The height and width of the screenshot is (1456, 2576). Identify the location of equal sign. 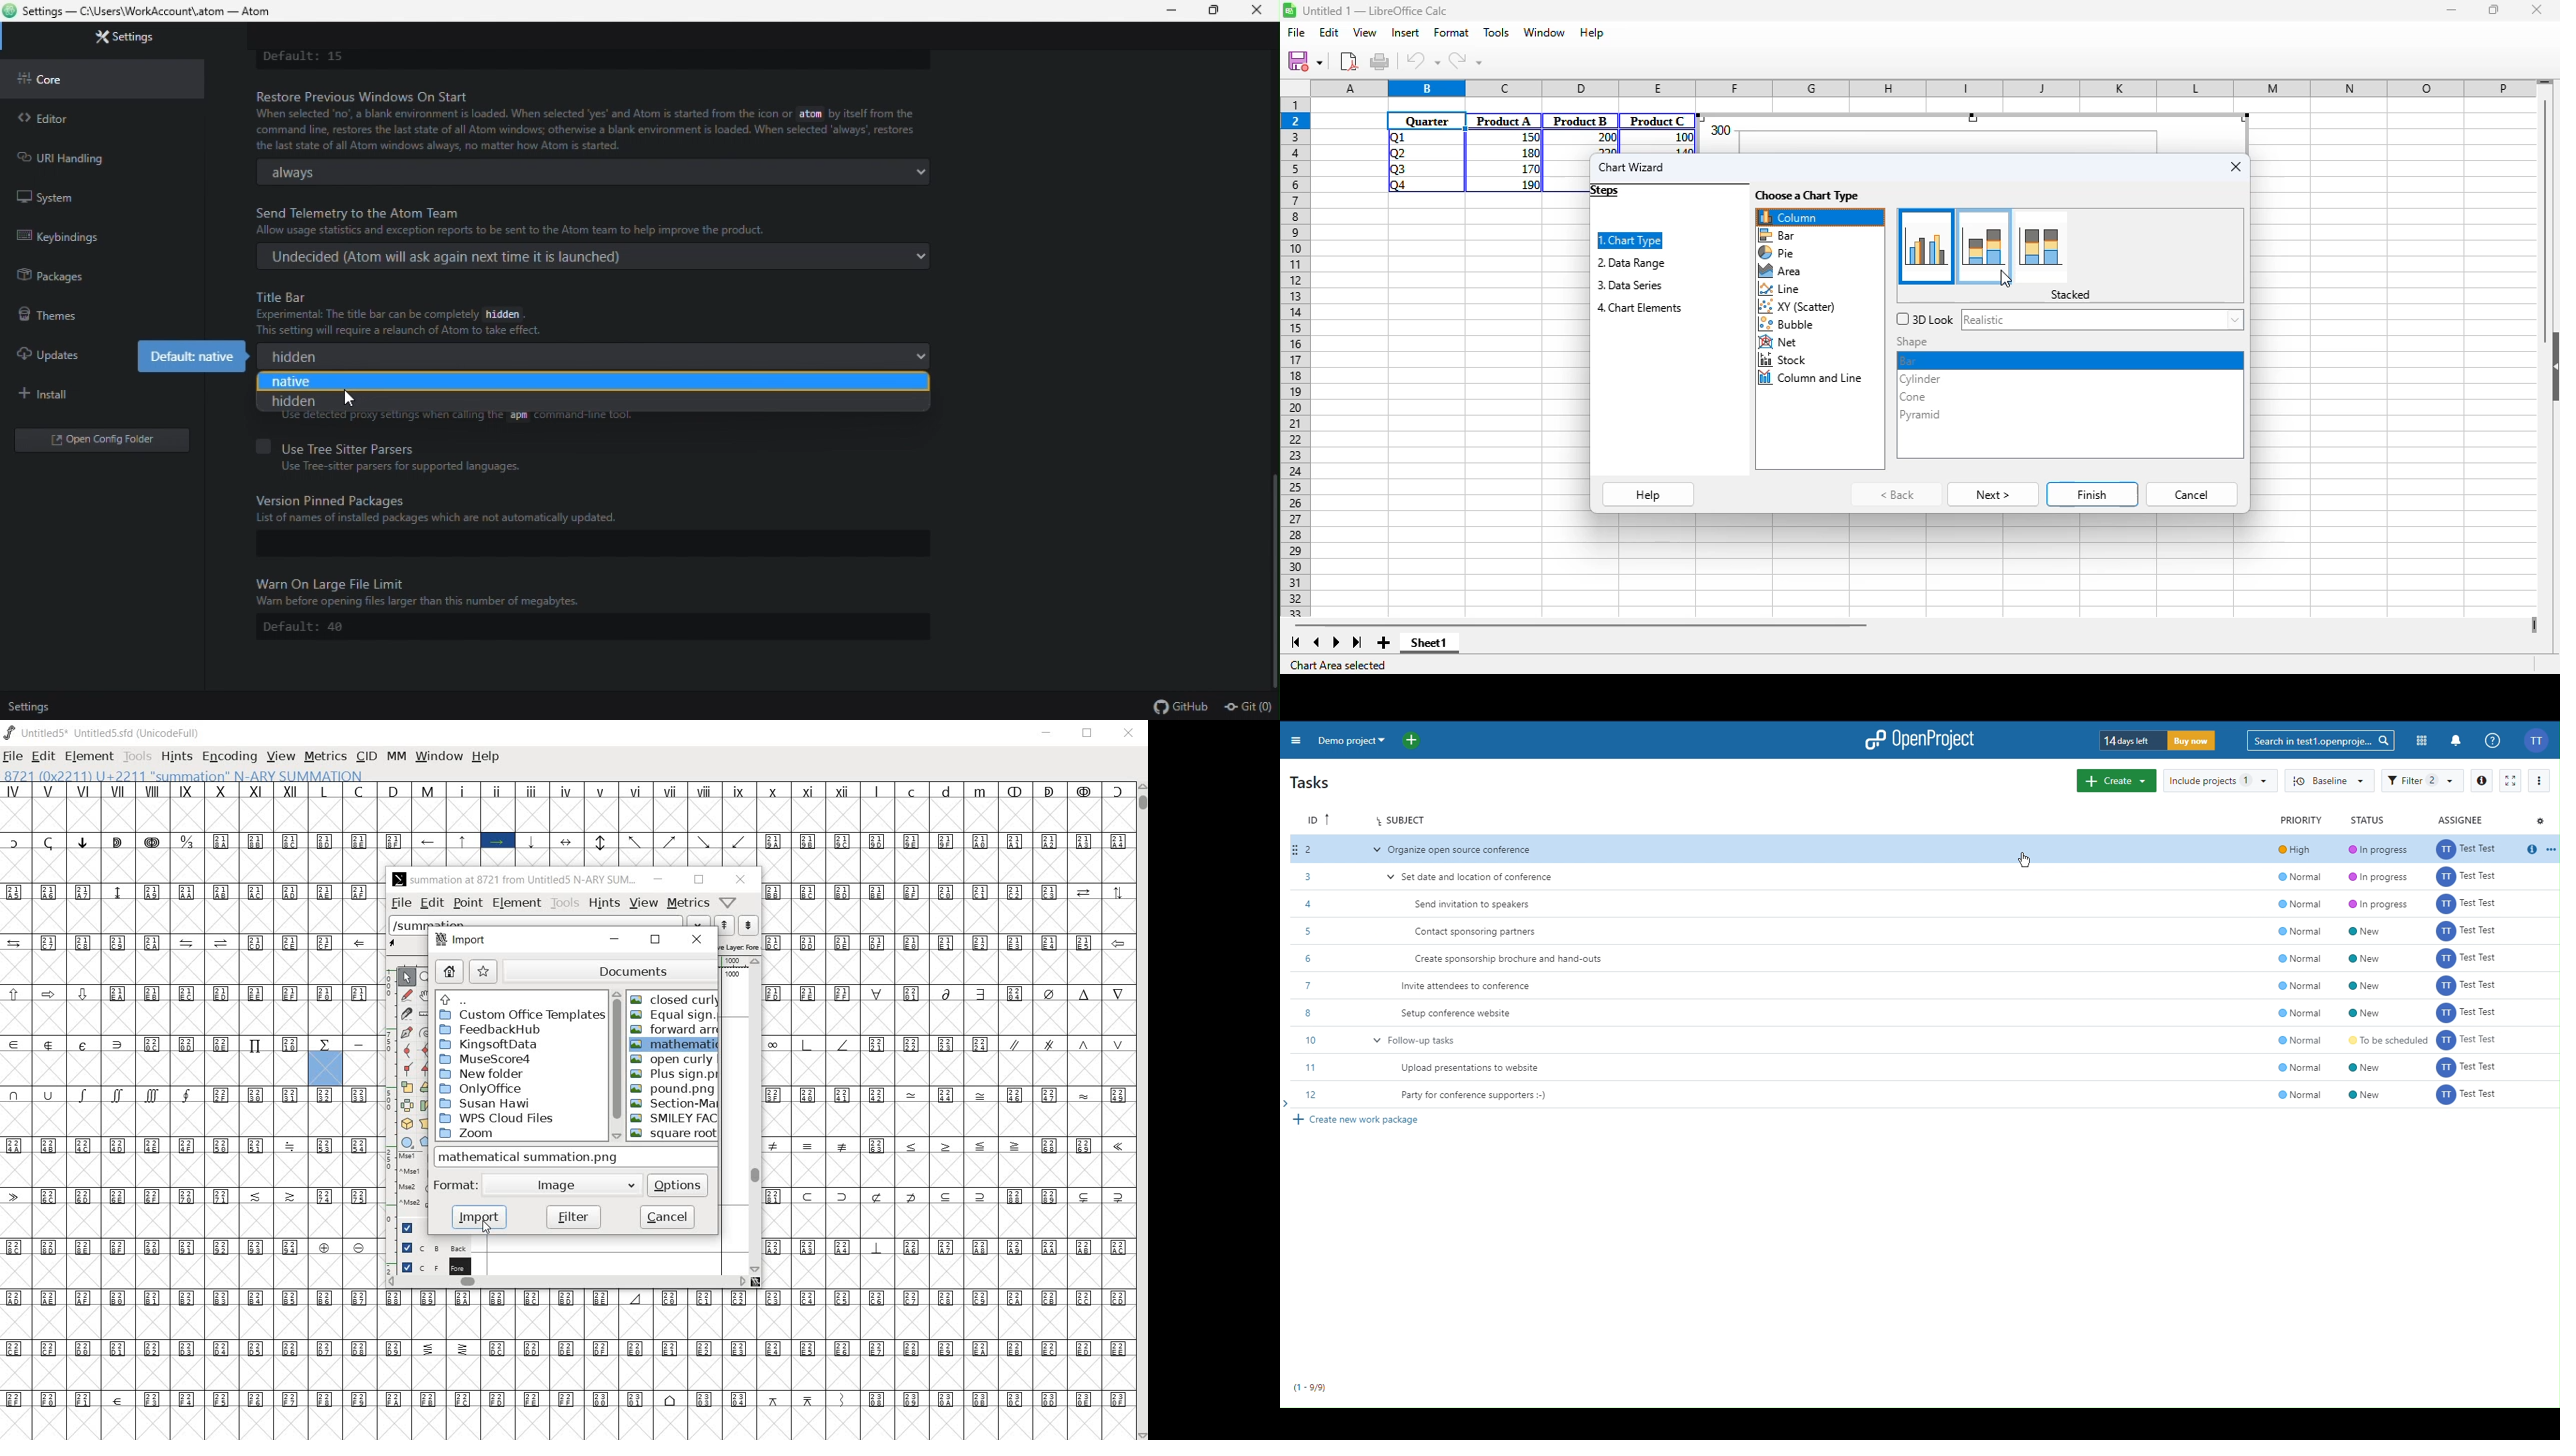
(671, 1015).